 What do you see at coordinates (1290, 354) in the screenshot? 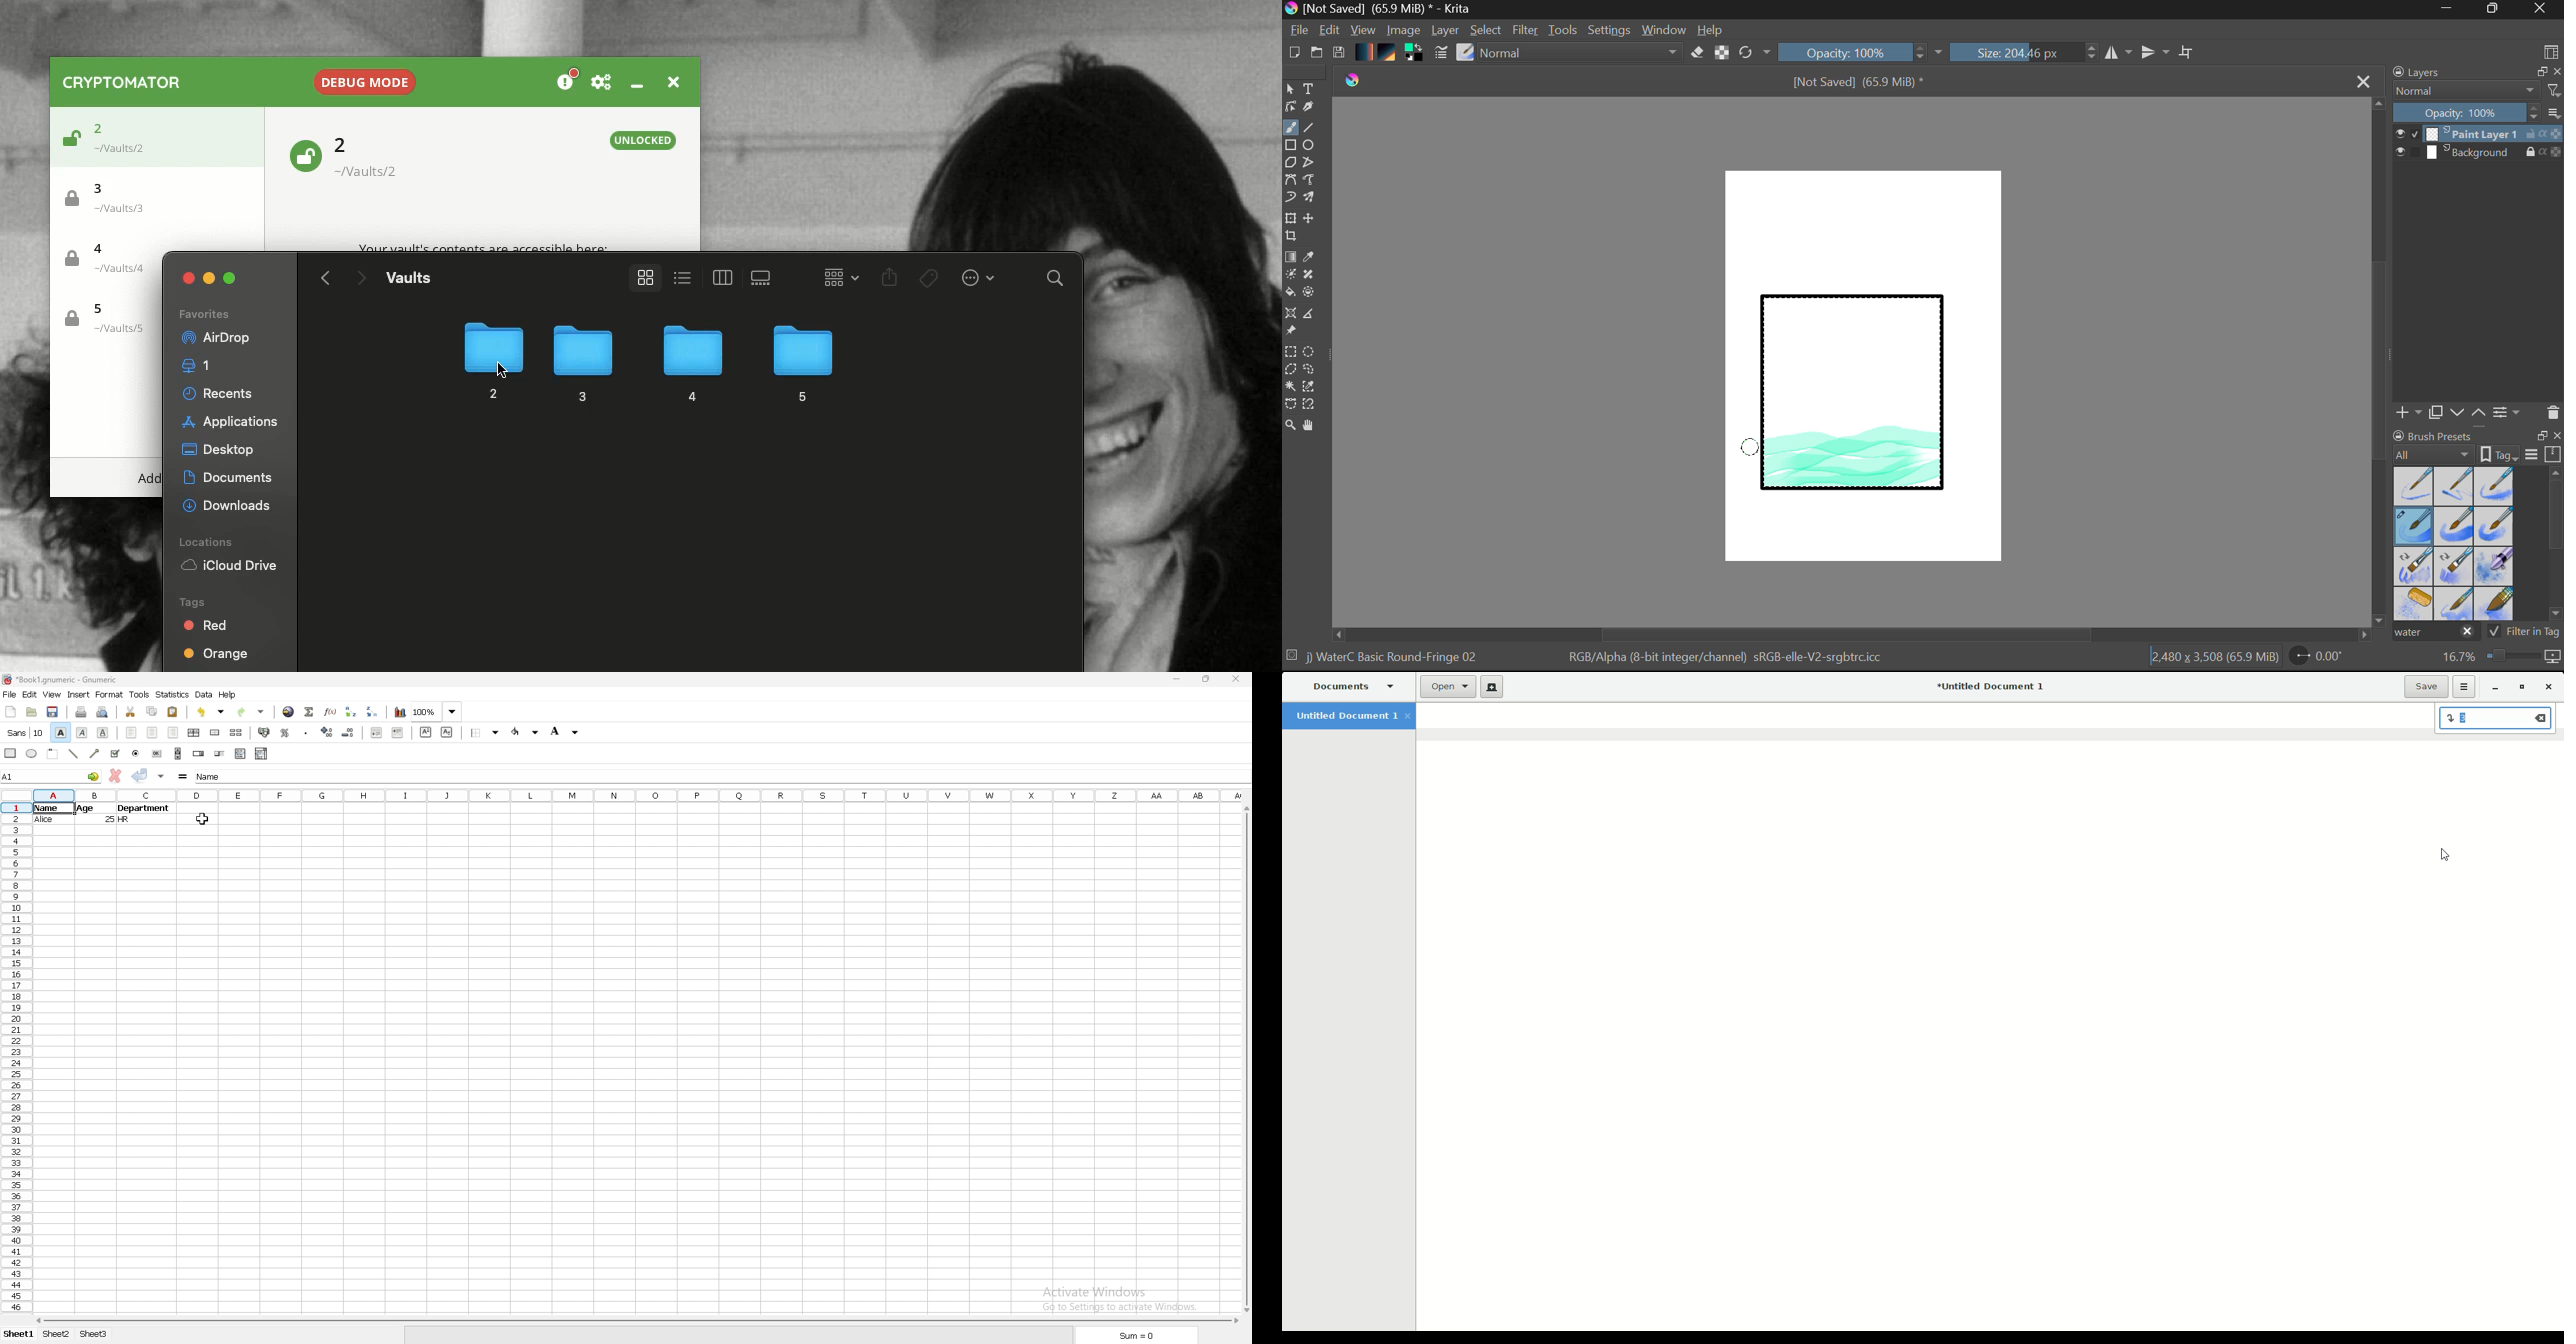
I see `Rectangle Selection Tool` at bounding box center [1290, 354].